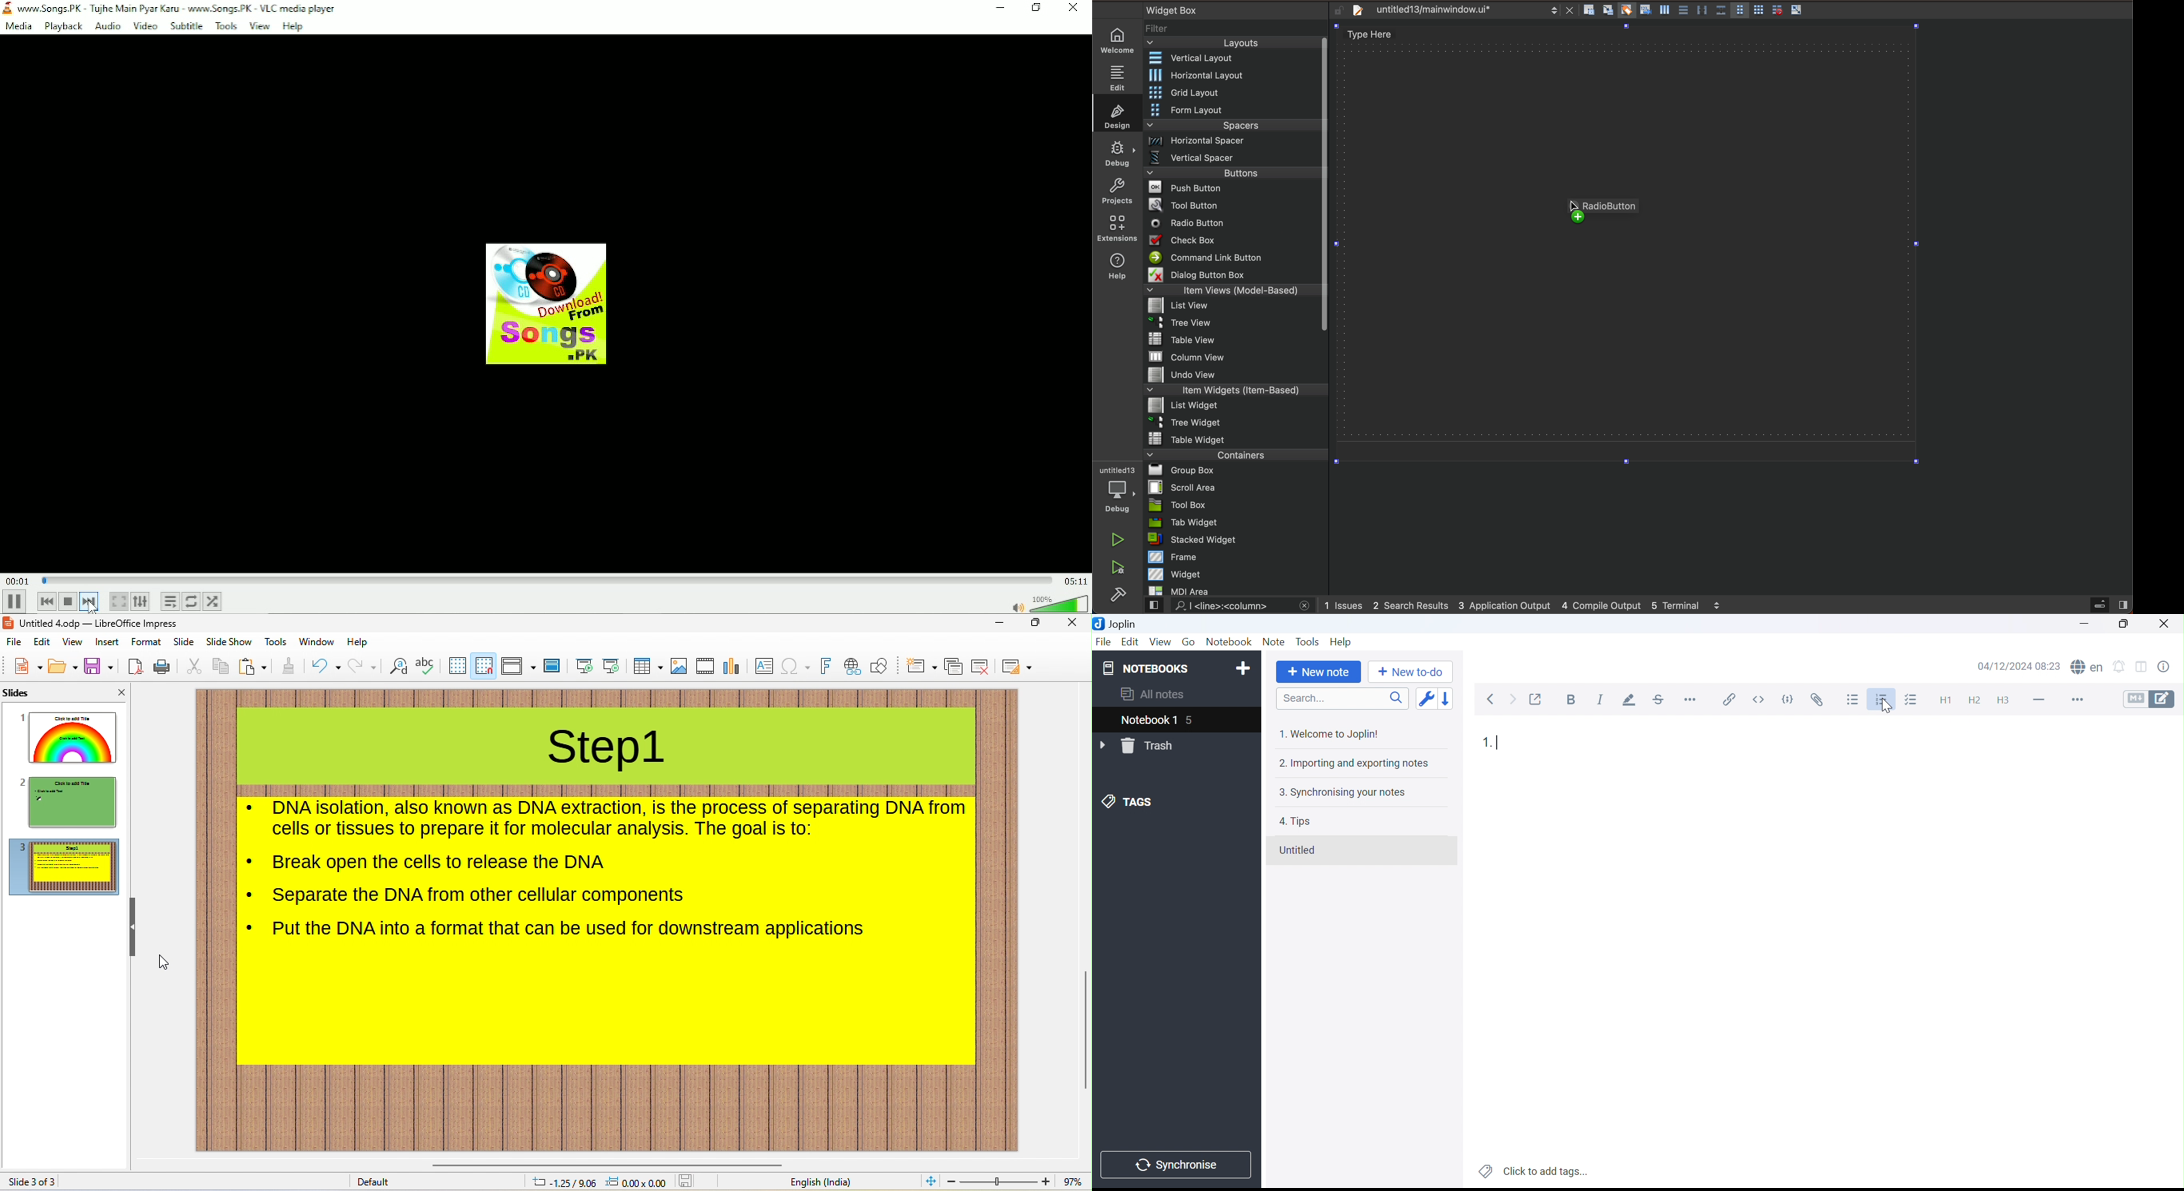 The height and width of the screenshot is (1204, 2184). I want to click on help, so click(357, 642).